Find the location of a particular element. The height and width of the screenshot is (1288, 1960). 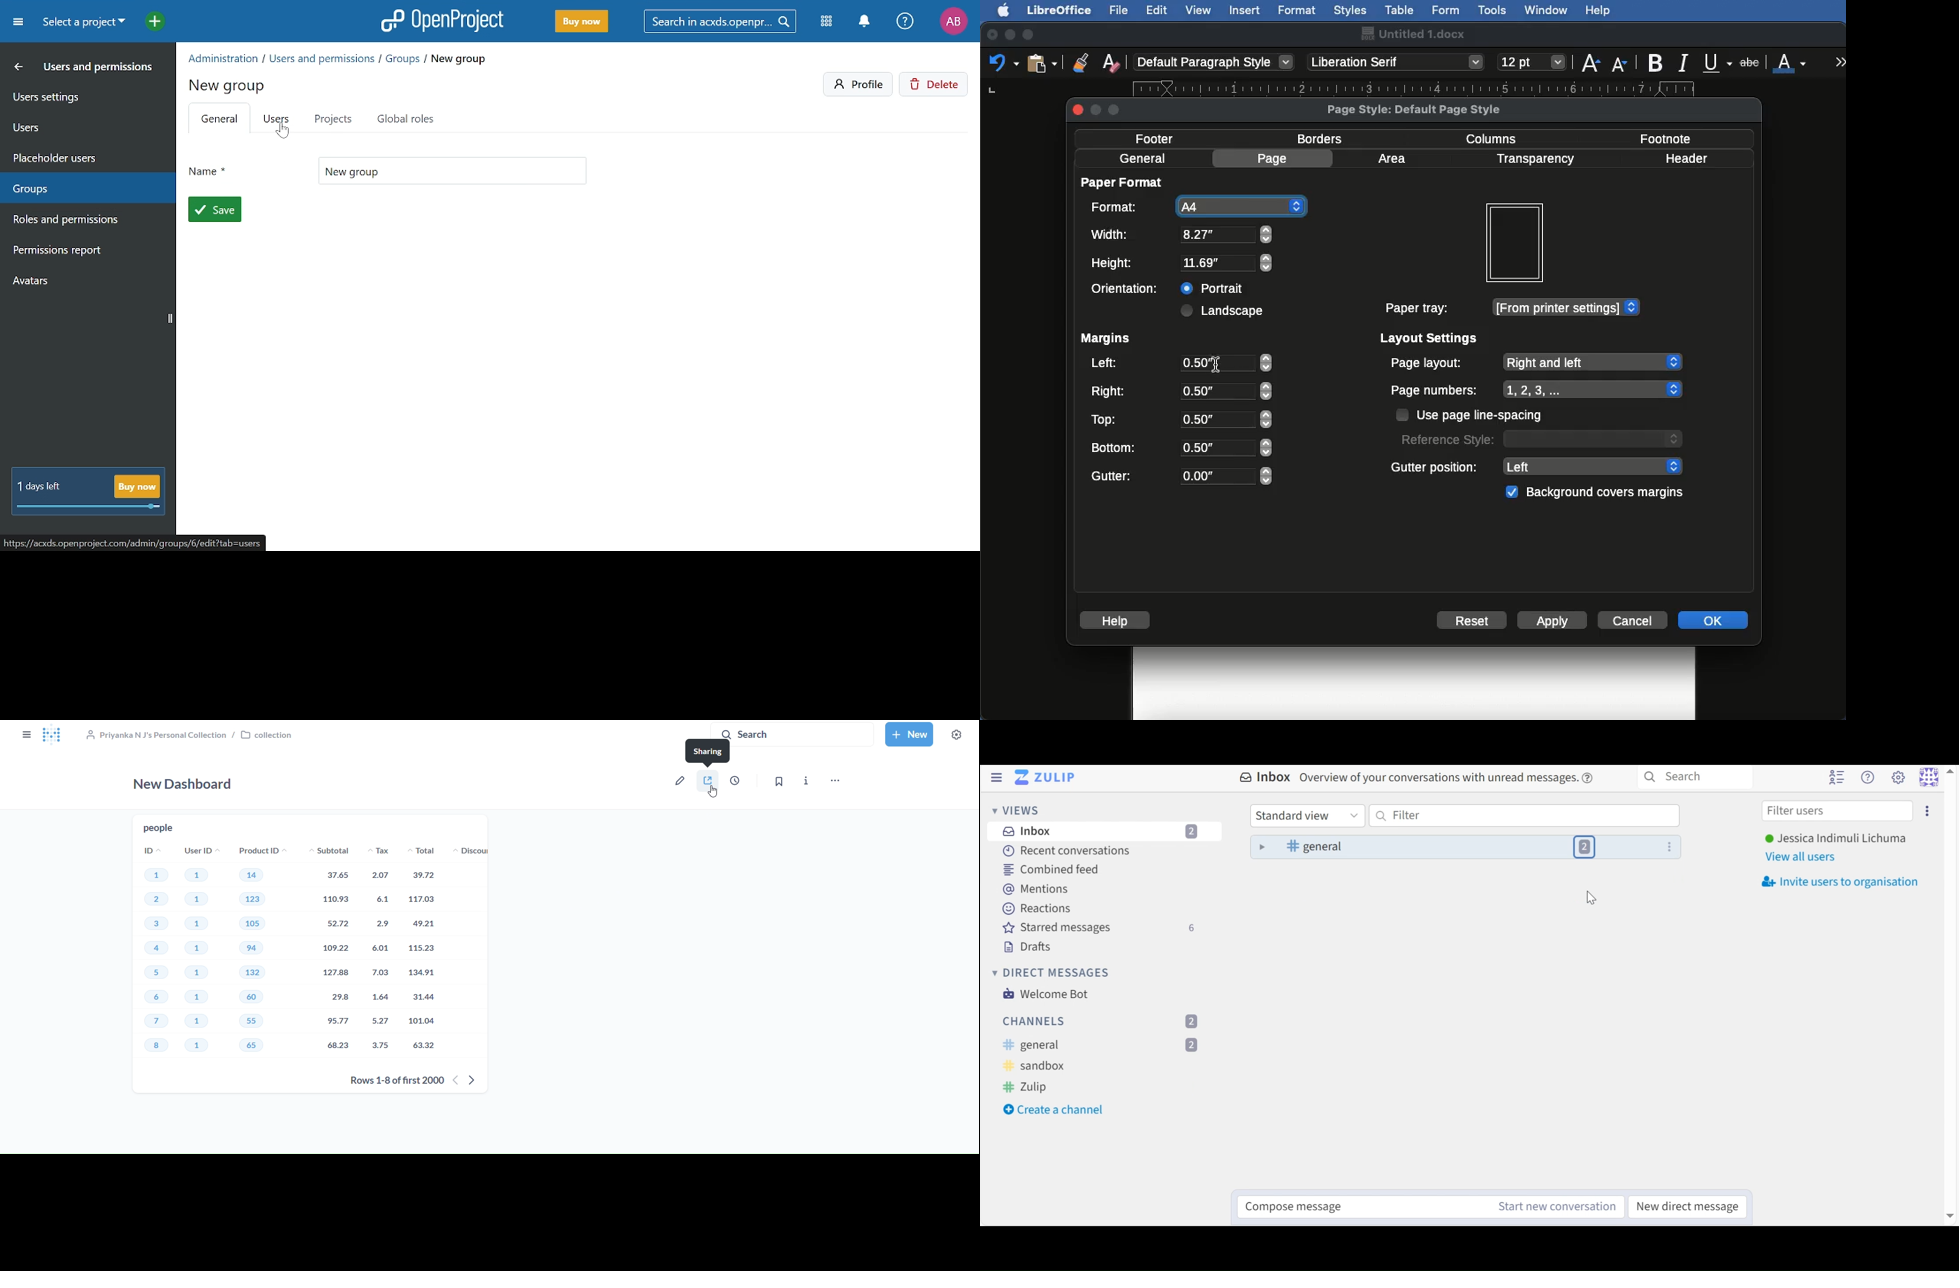

Window is located at coordinates (1547, 11).